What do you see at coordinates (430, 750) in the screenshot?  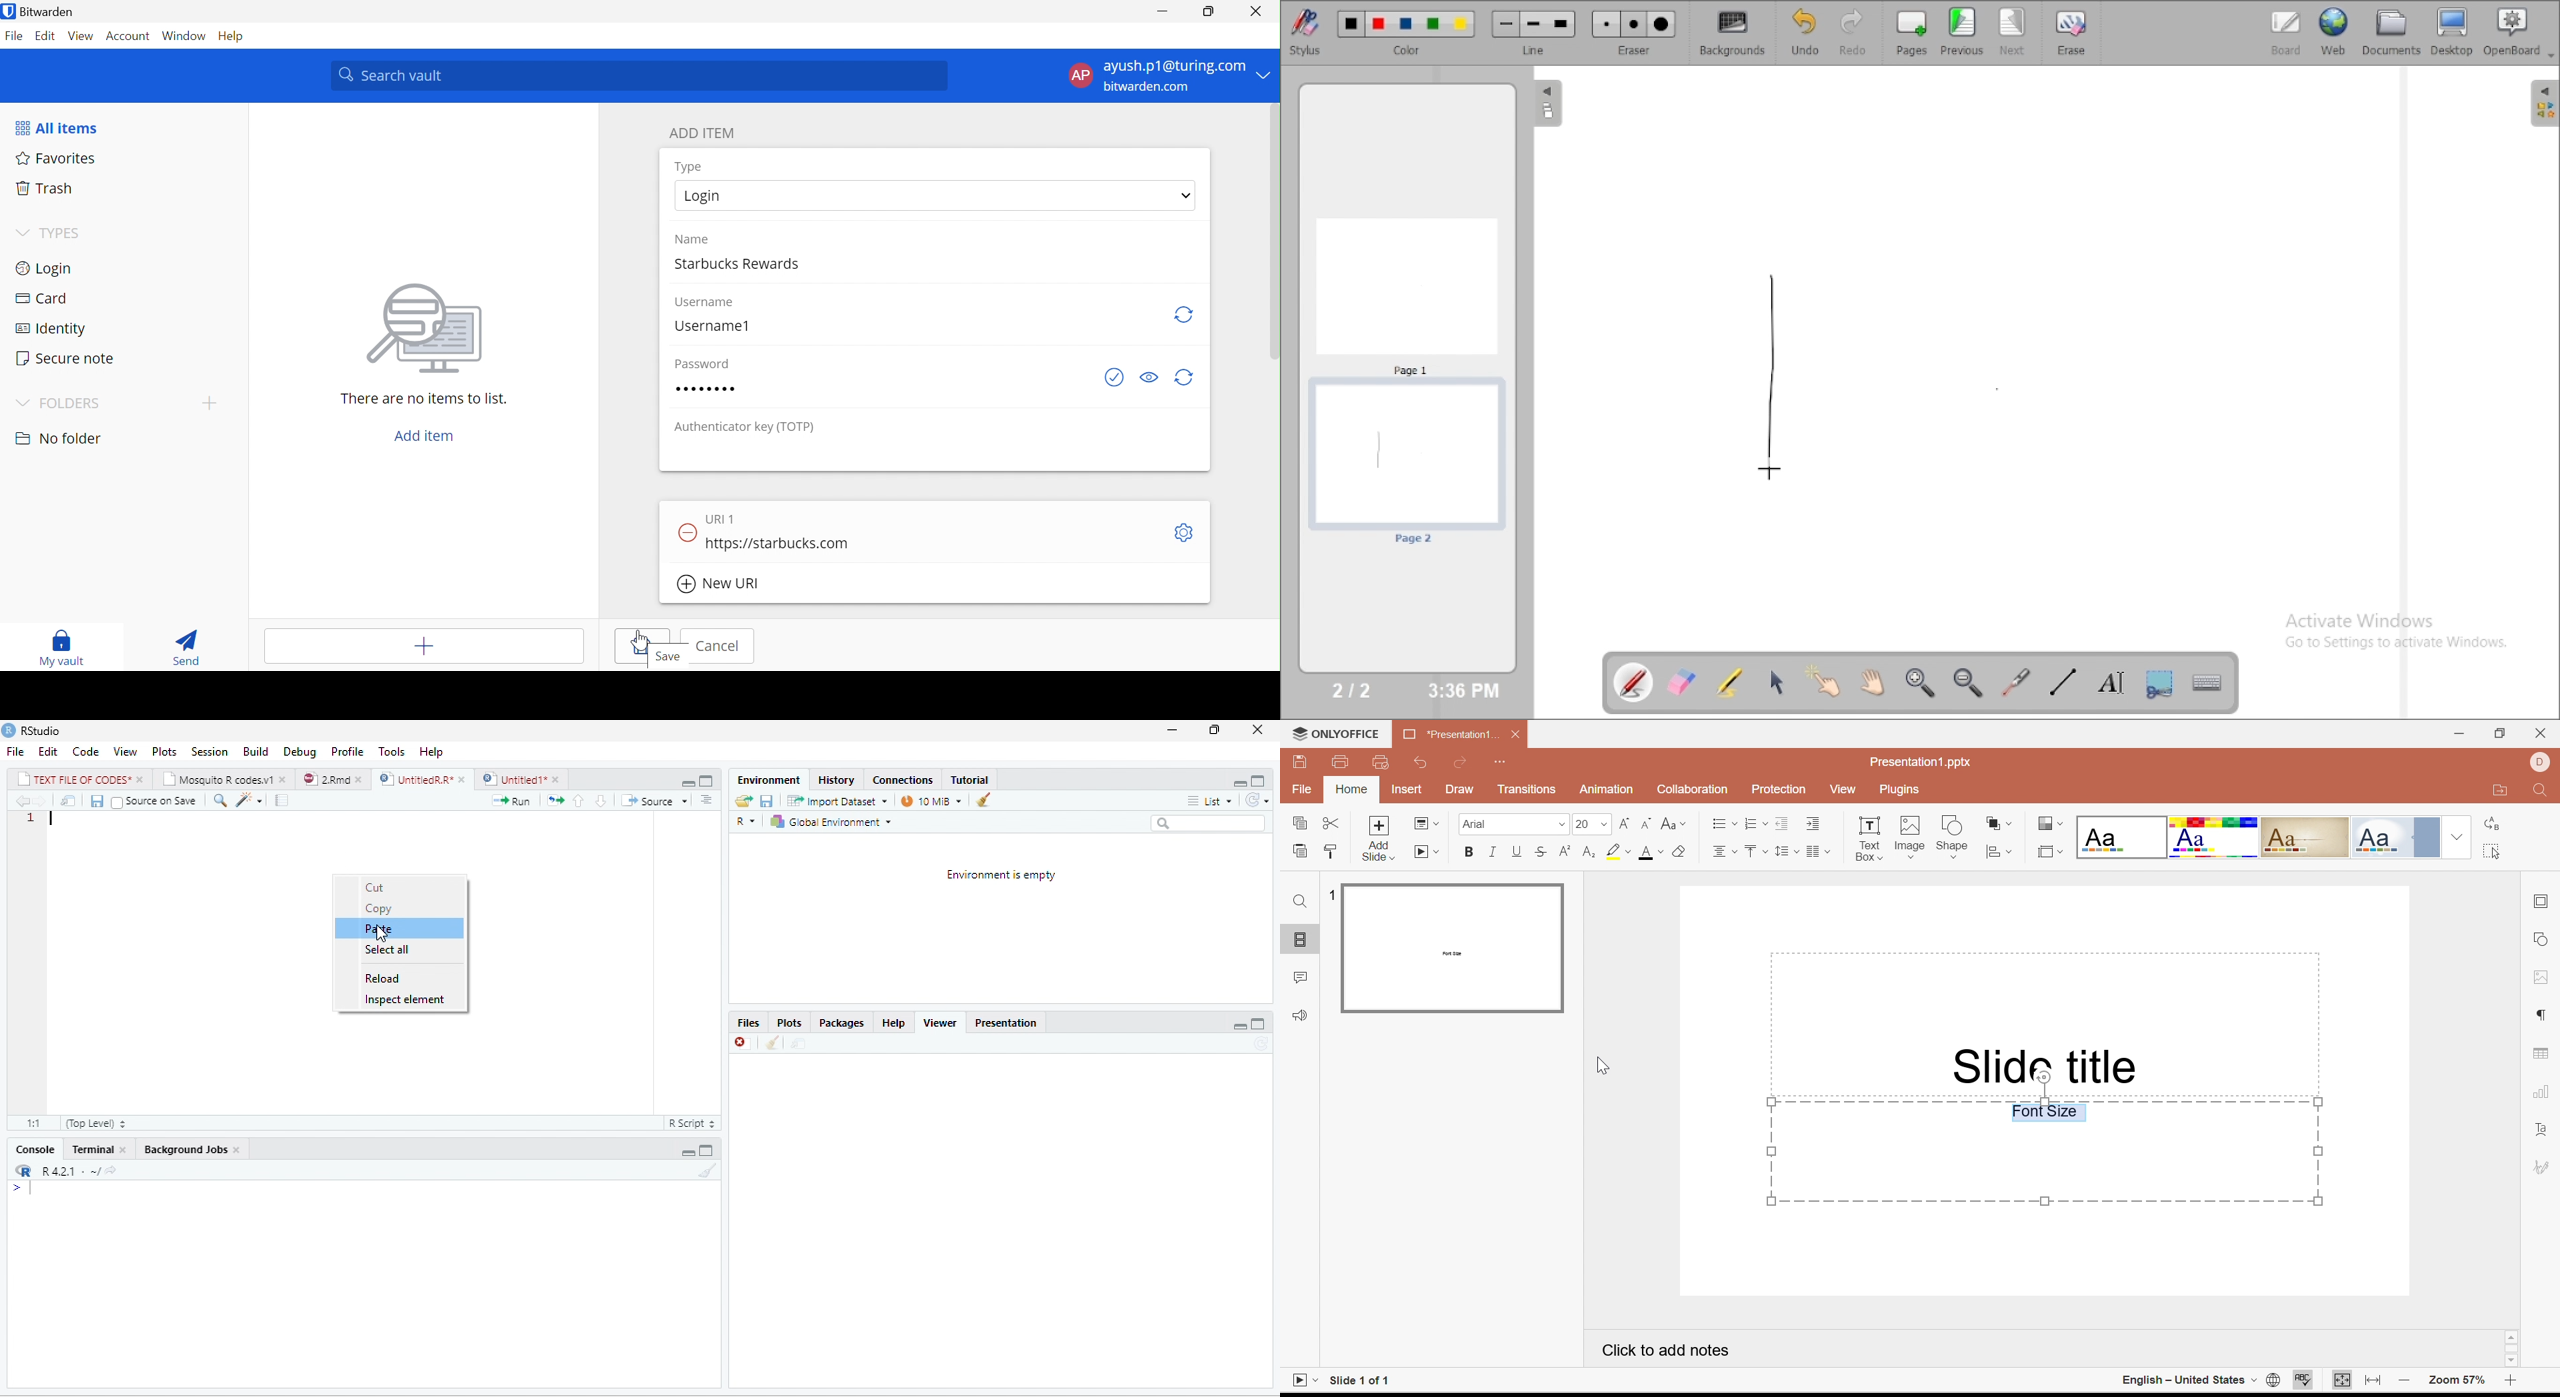 I see `help` at bounding box center [430, 750].